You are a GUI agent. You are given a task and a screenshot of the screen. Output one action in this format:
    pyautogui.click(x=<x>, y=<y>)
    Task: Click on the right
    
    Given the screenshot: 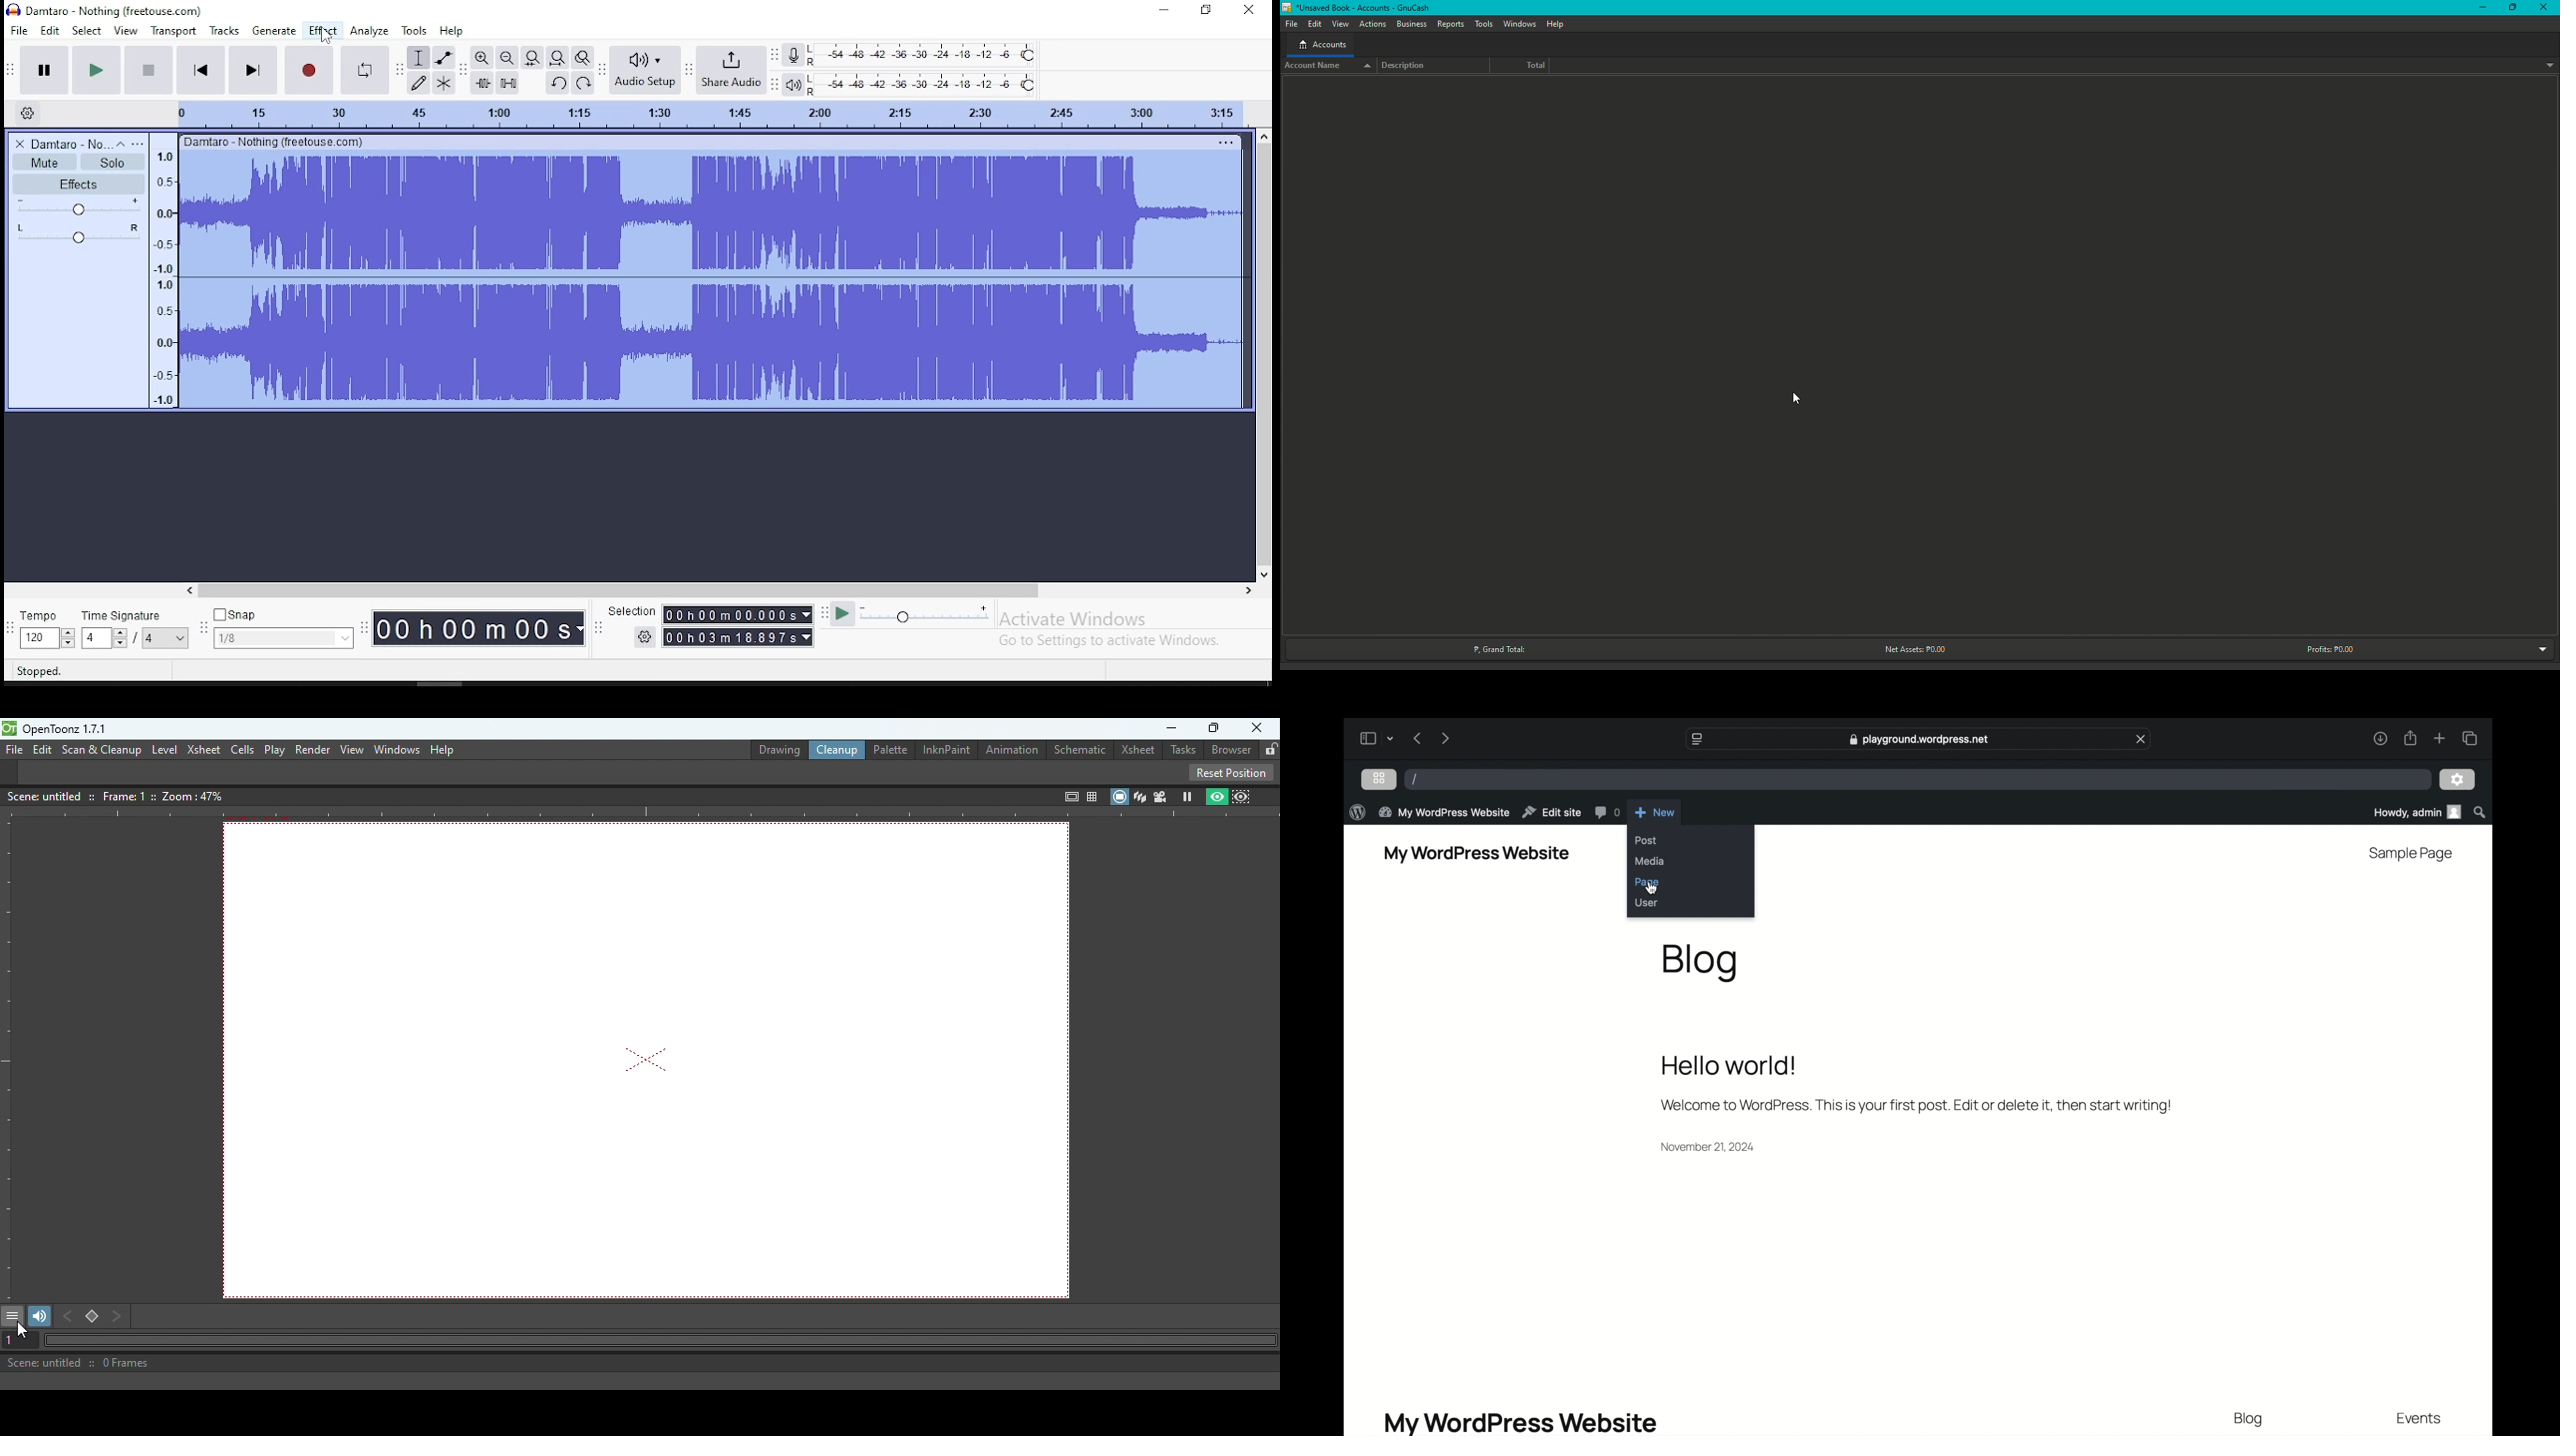 What is the action you would take?
    pyautogui.click(x=1249, y=589)
    